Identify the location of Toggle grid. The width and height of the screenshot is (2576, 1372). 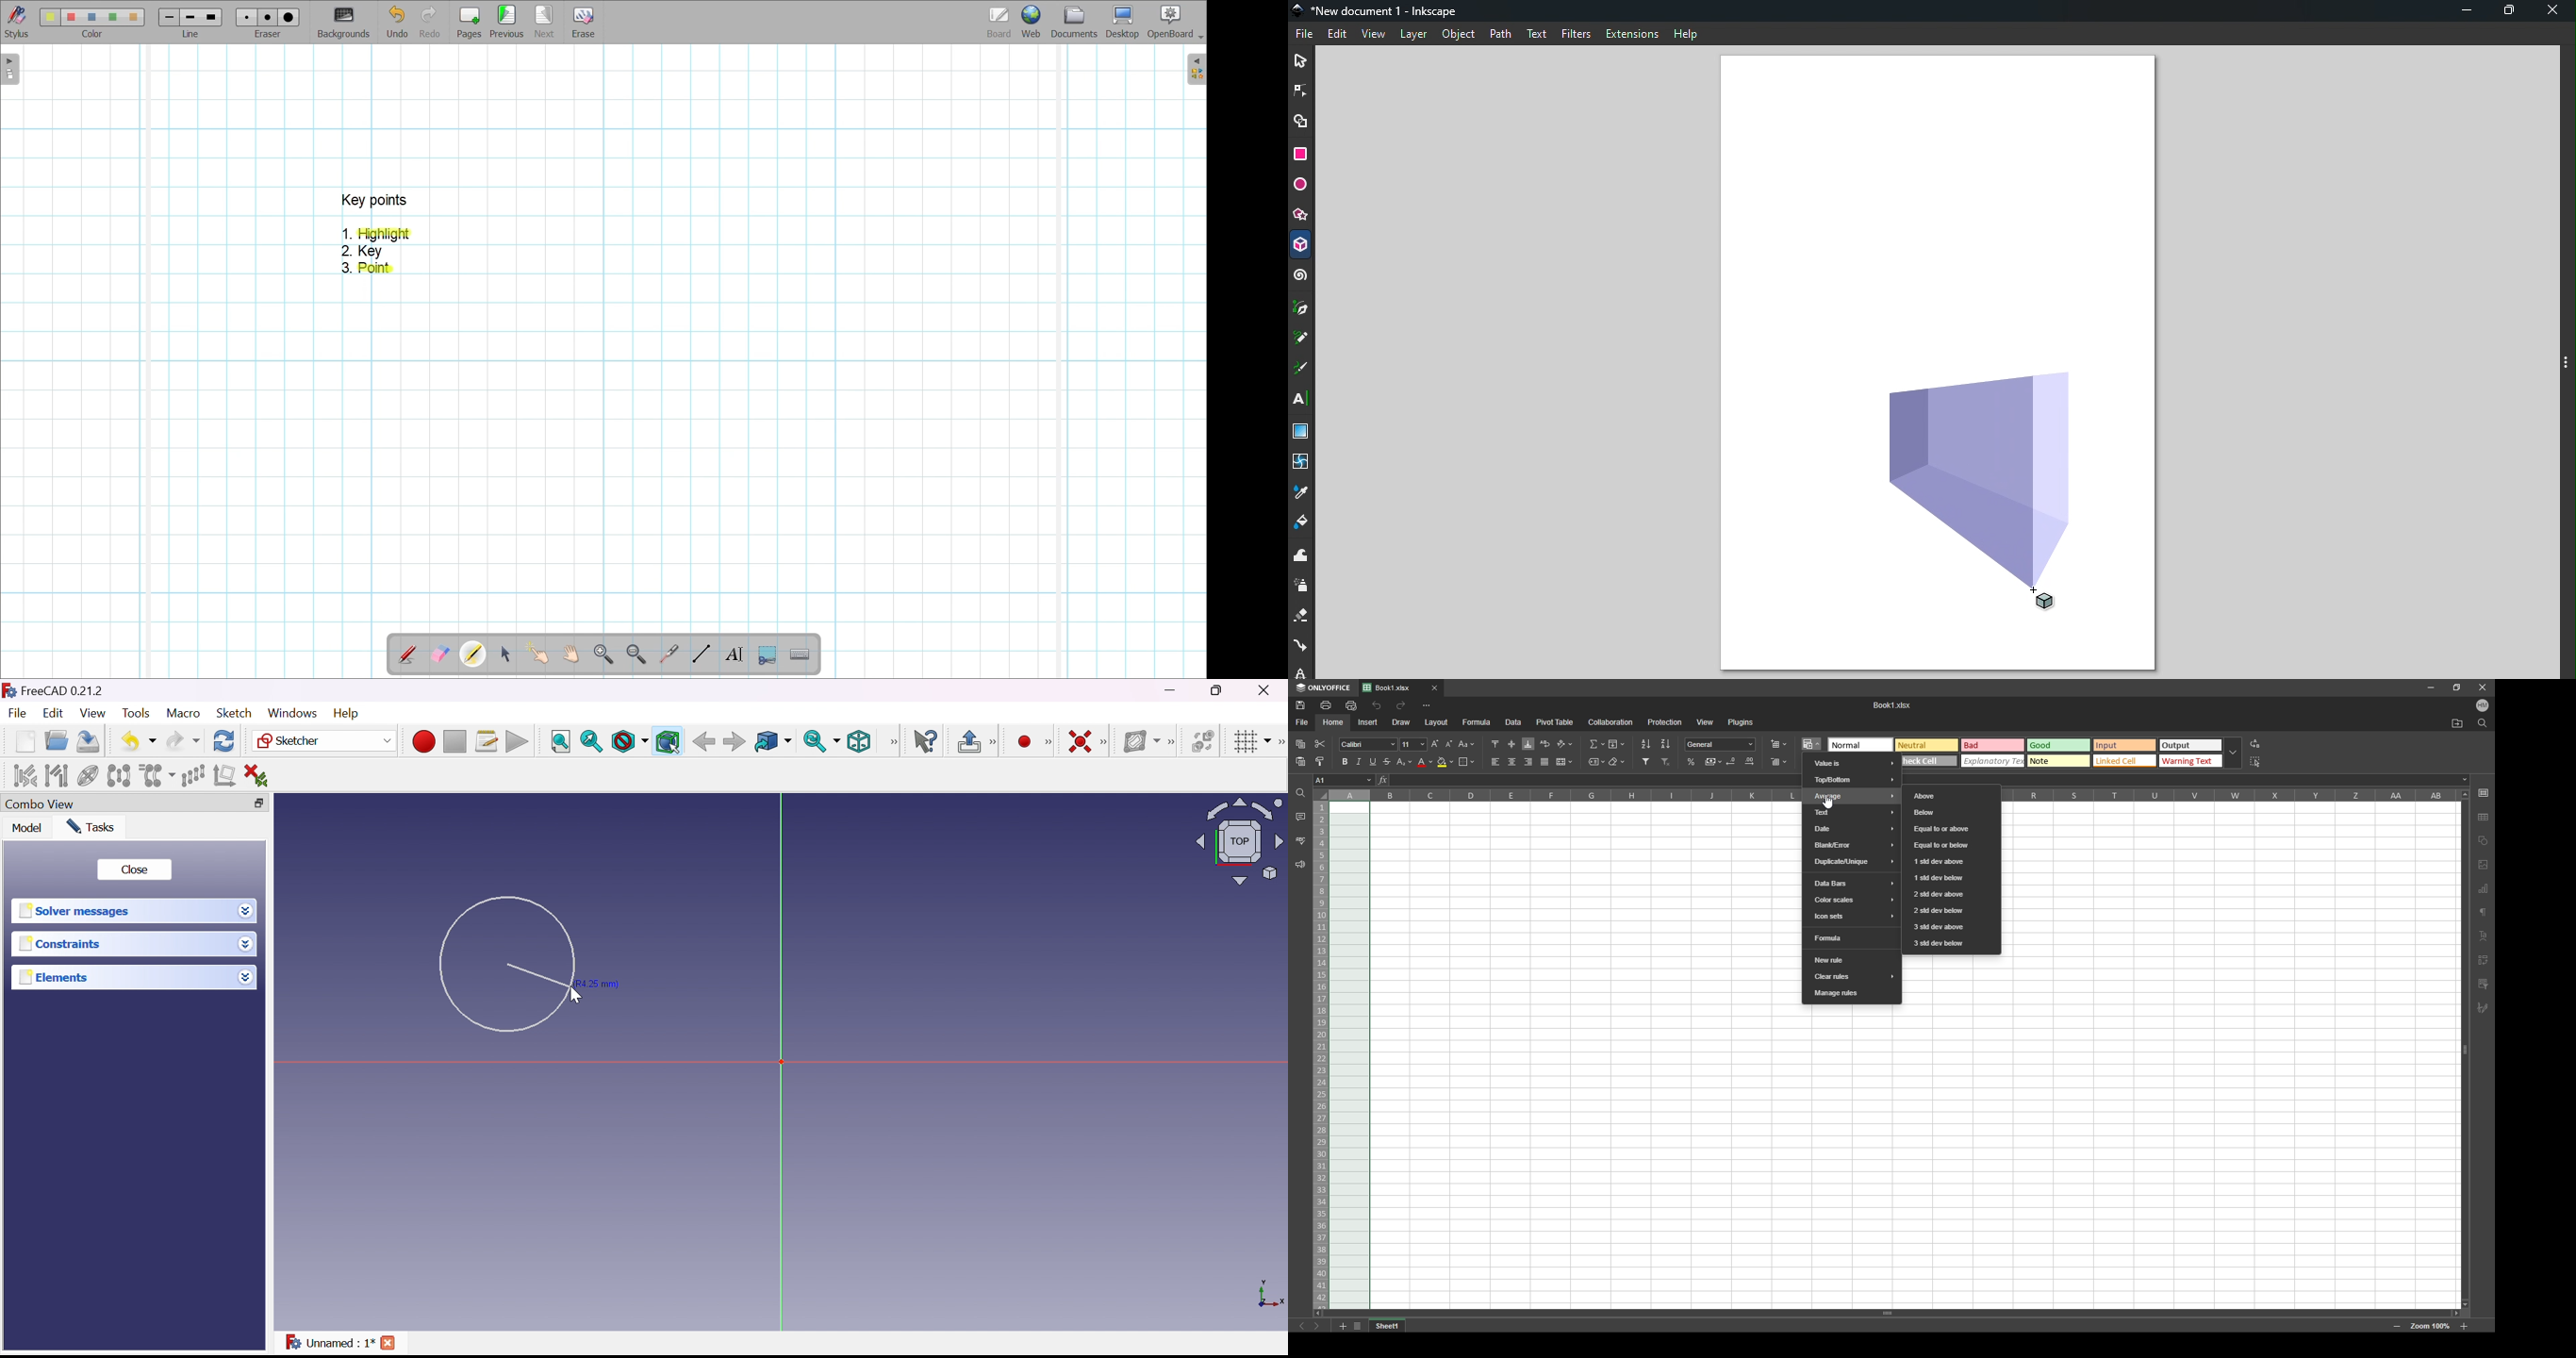
(1251, 742).